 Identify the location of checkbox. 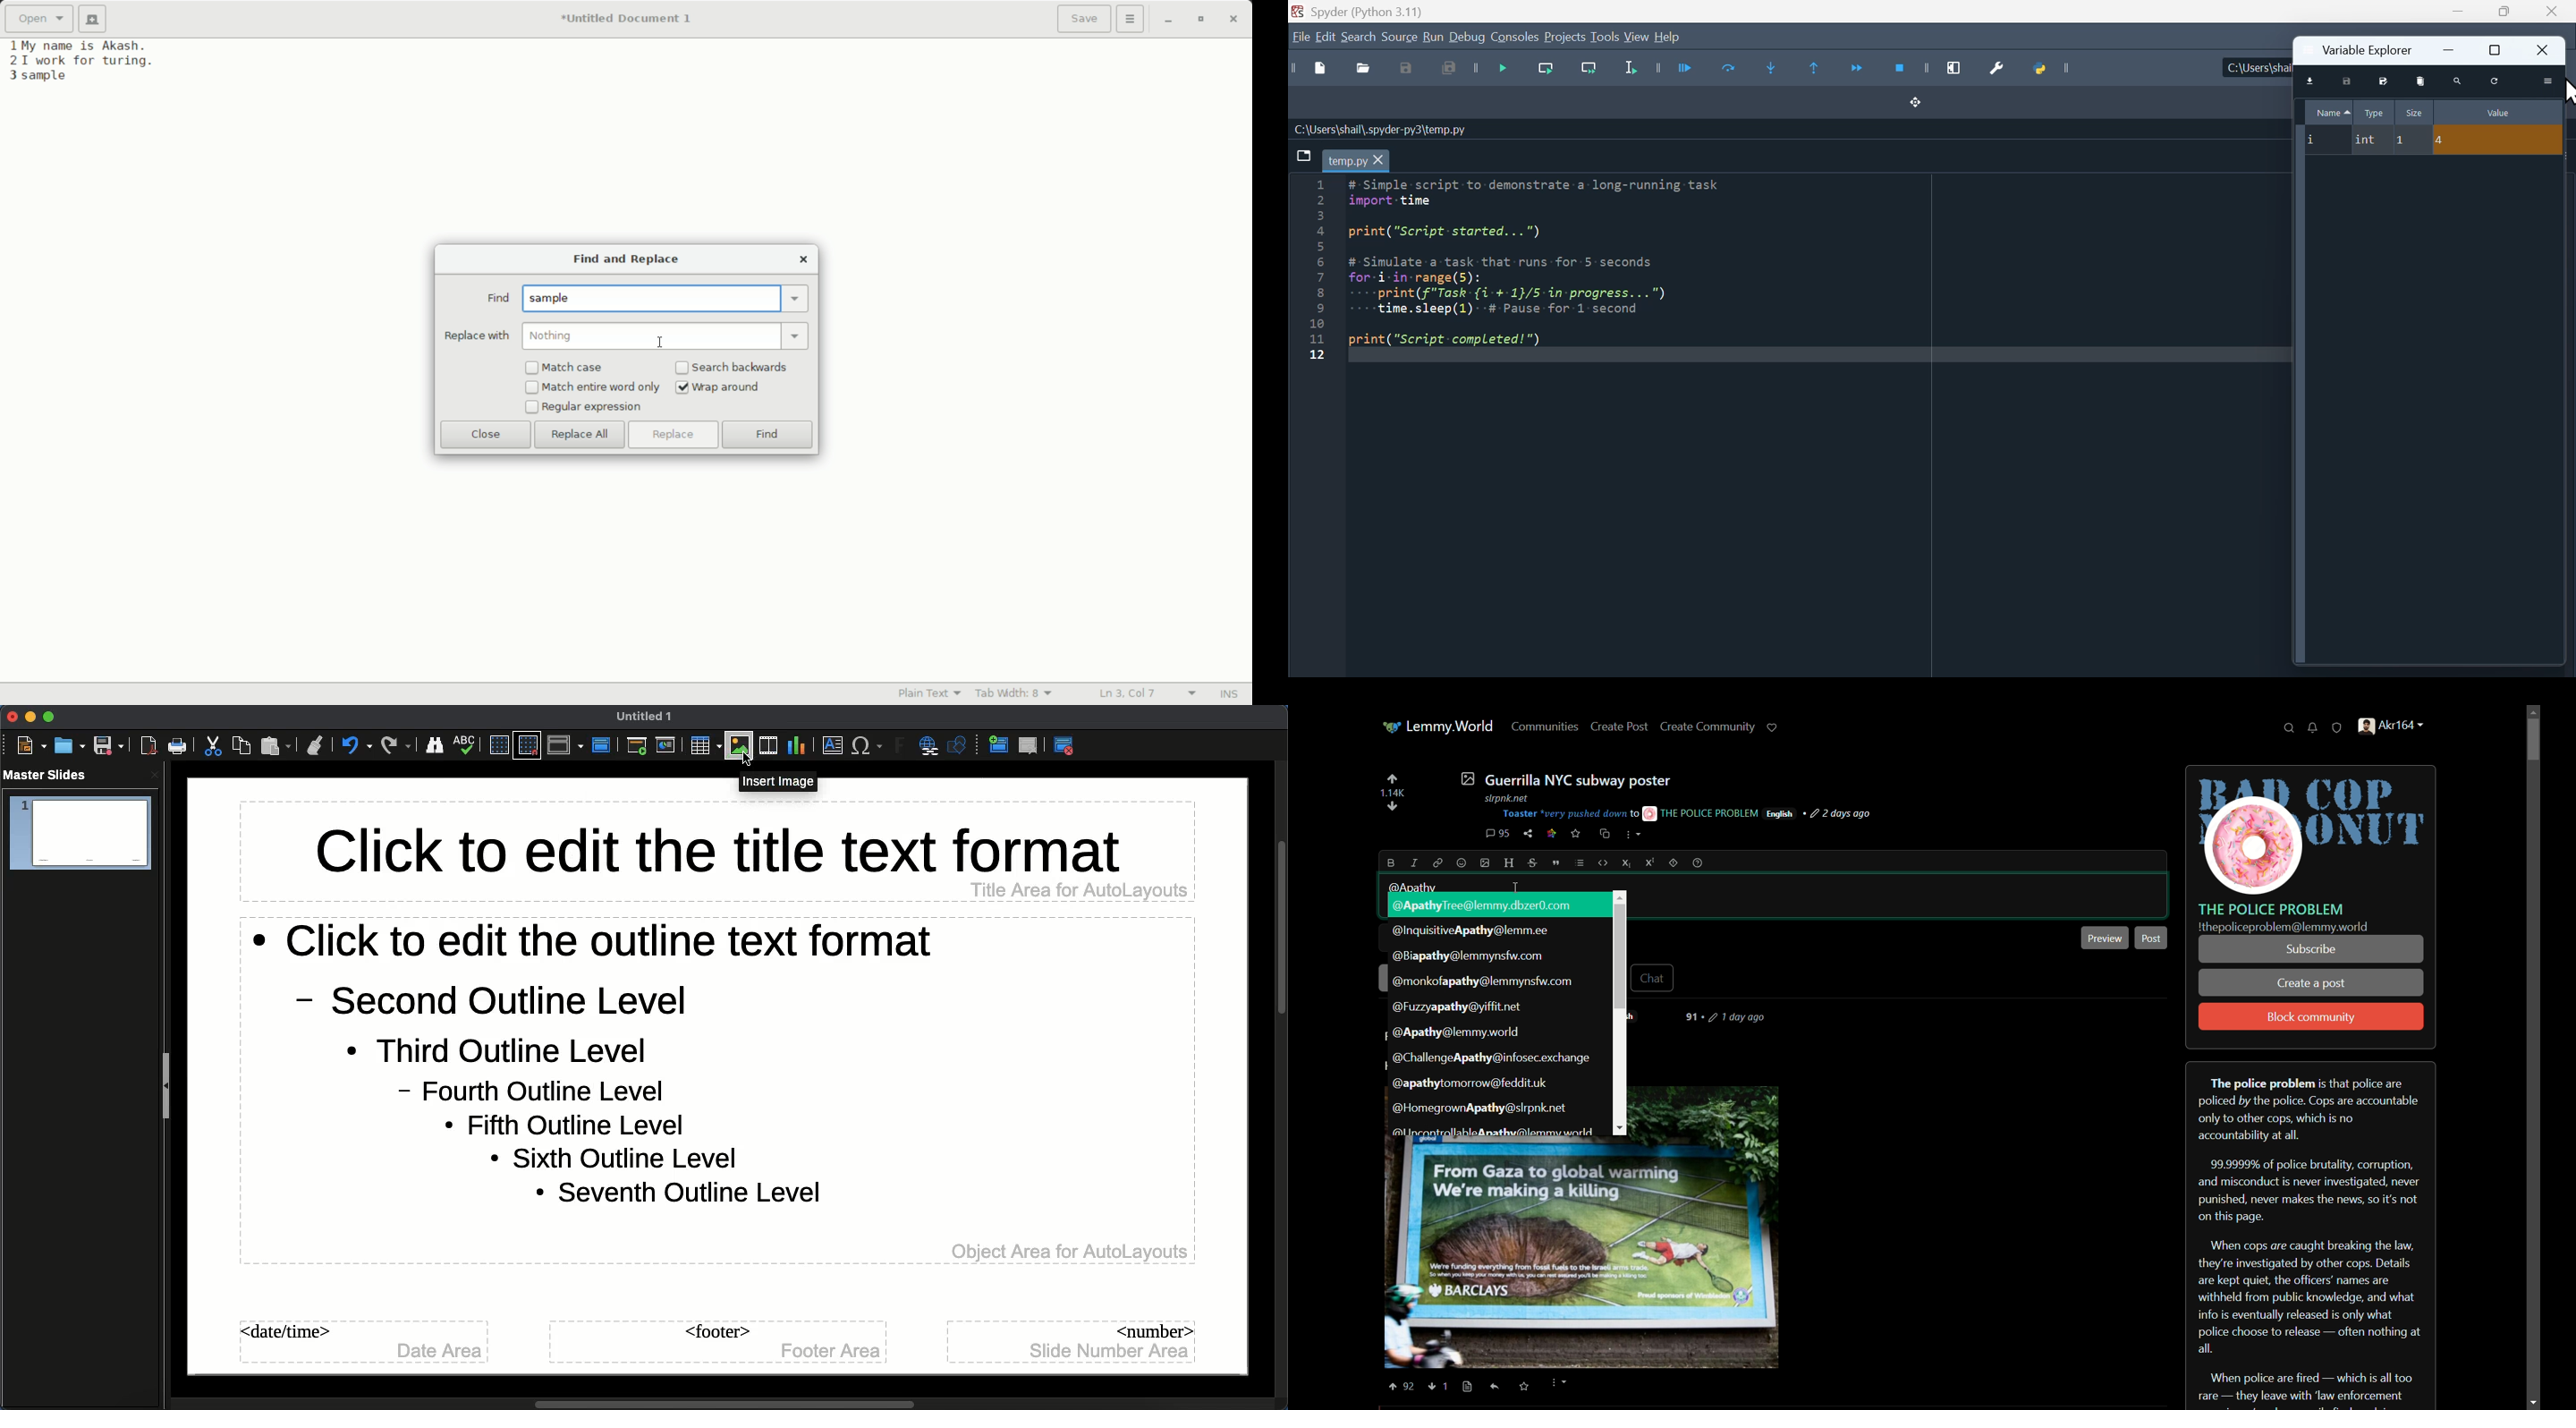
(531, 407).